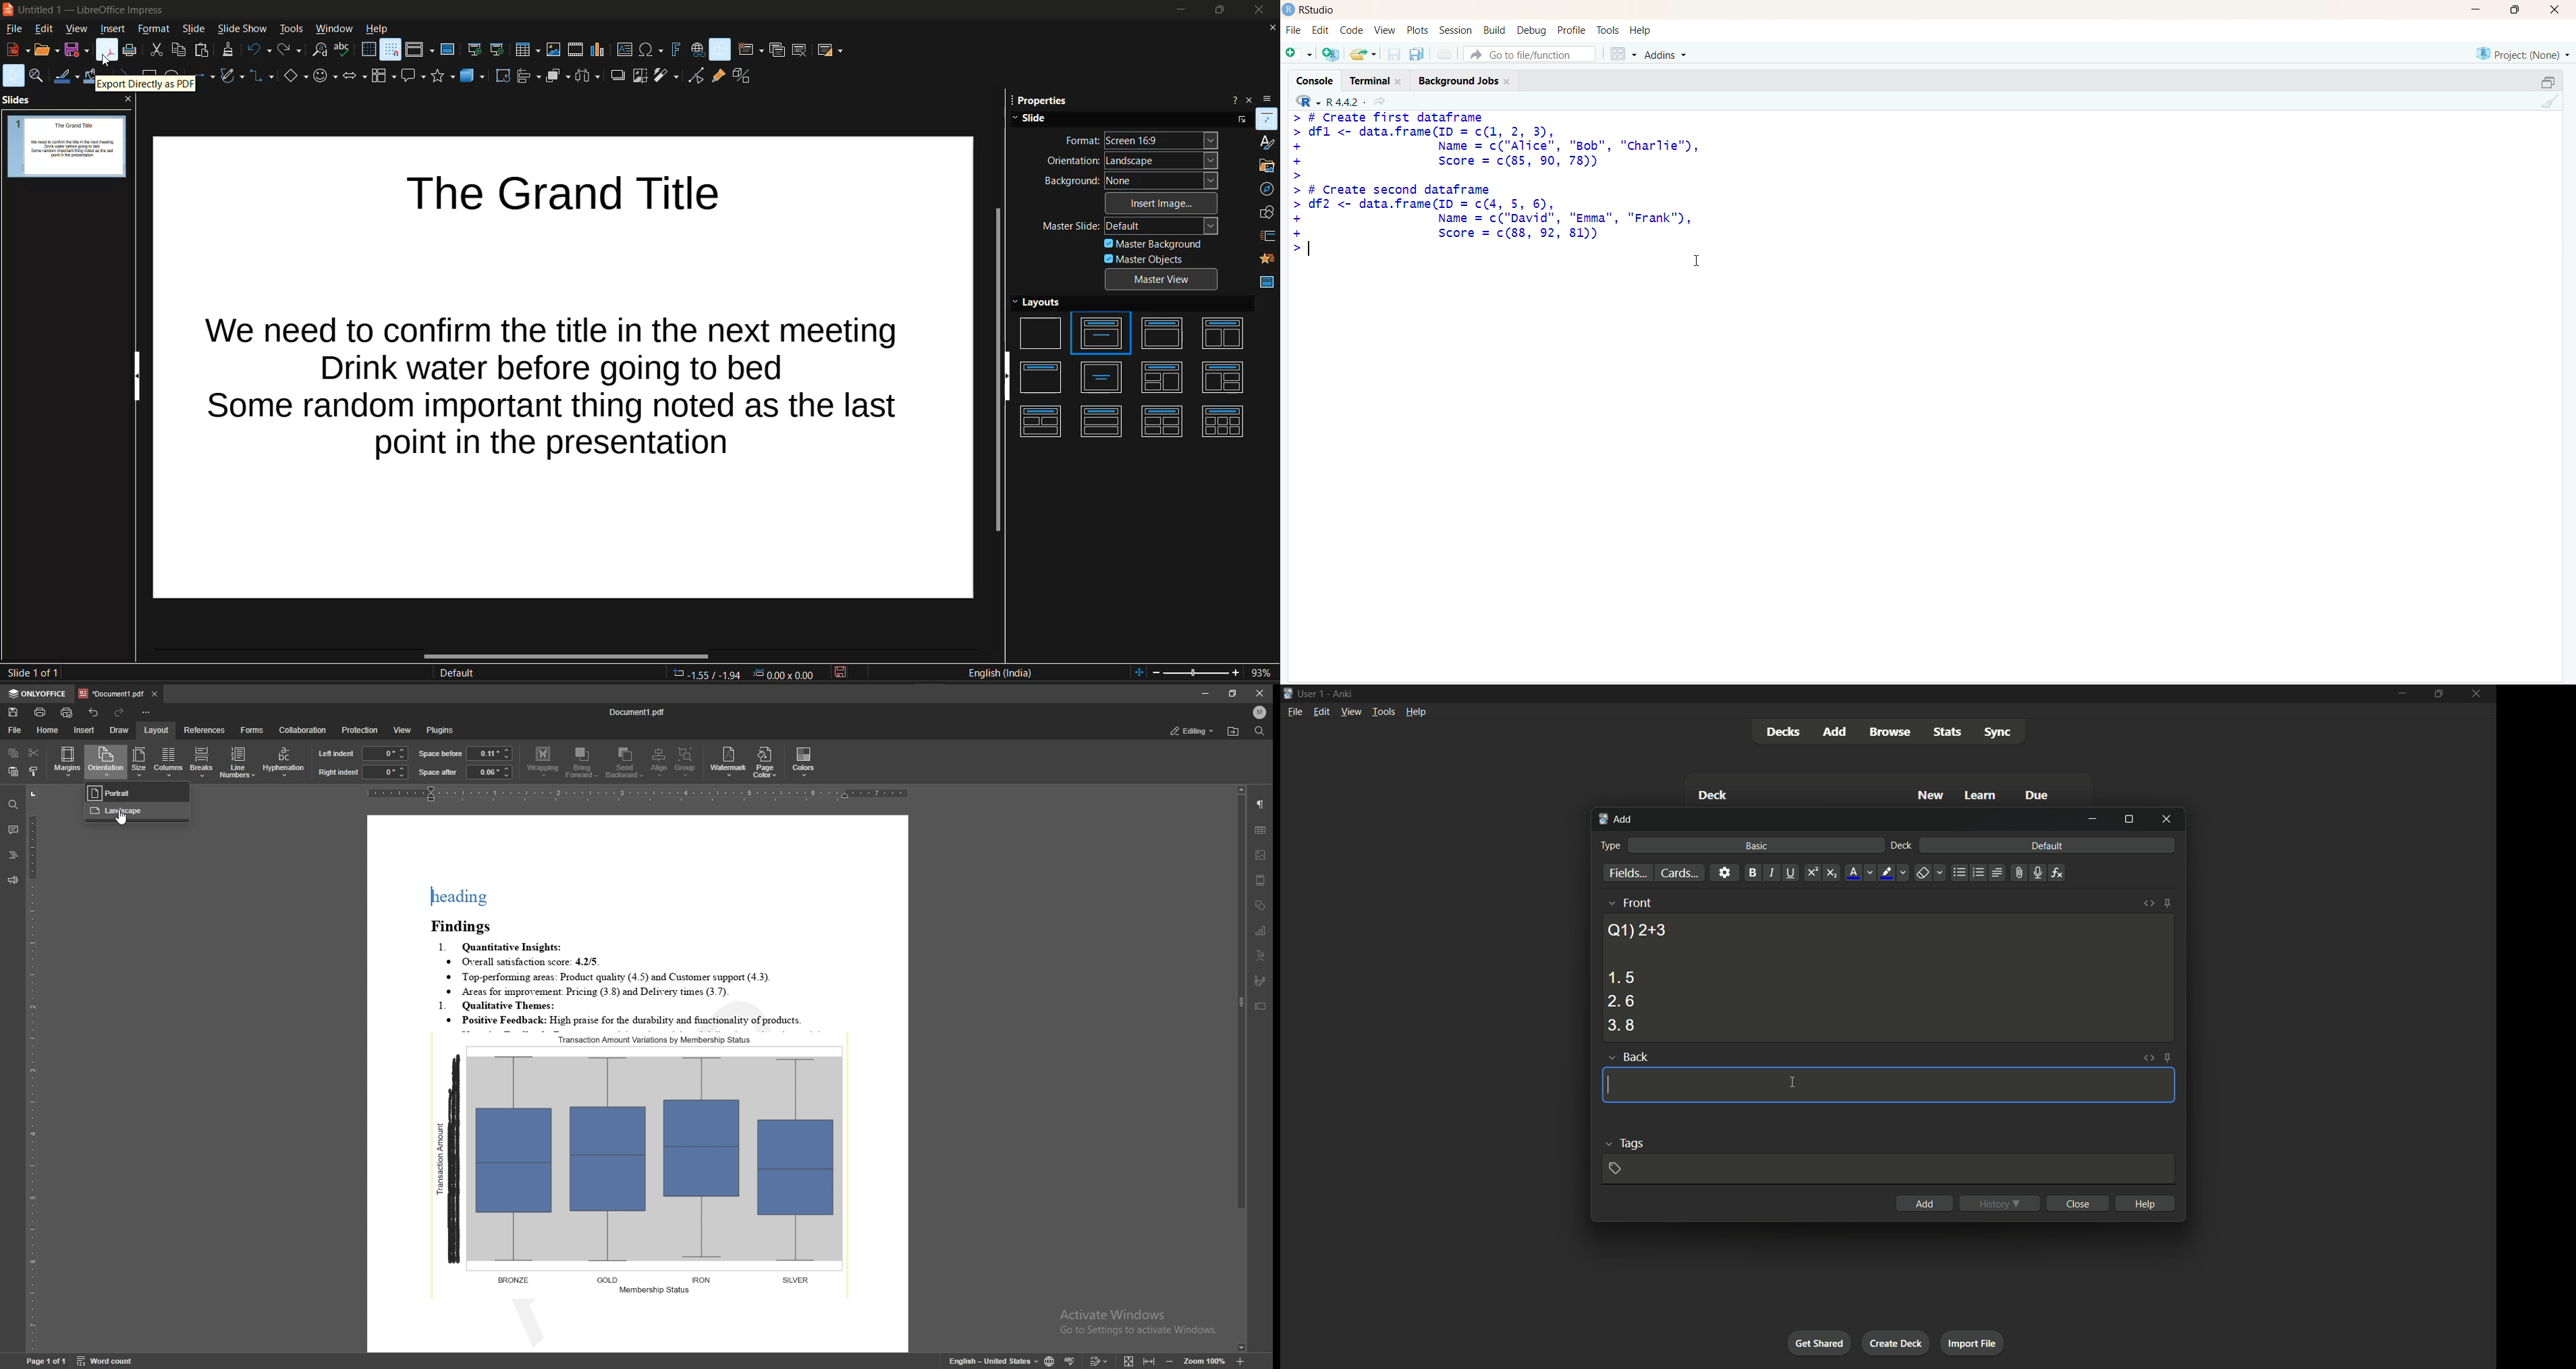 The height and width of the screenshot is (1372, 2576). I want to click on cursor, so click(1697, 261).